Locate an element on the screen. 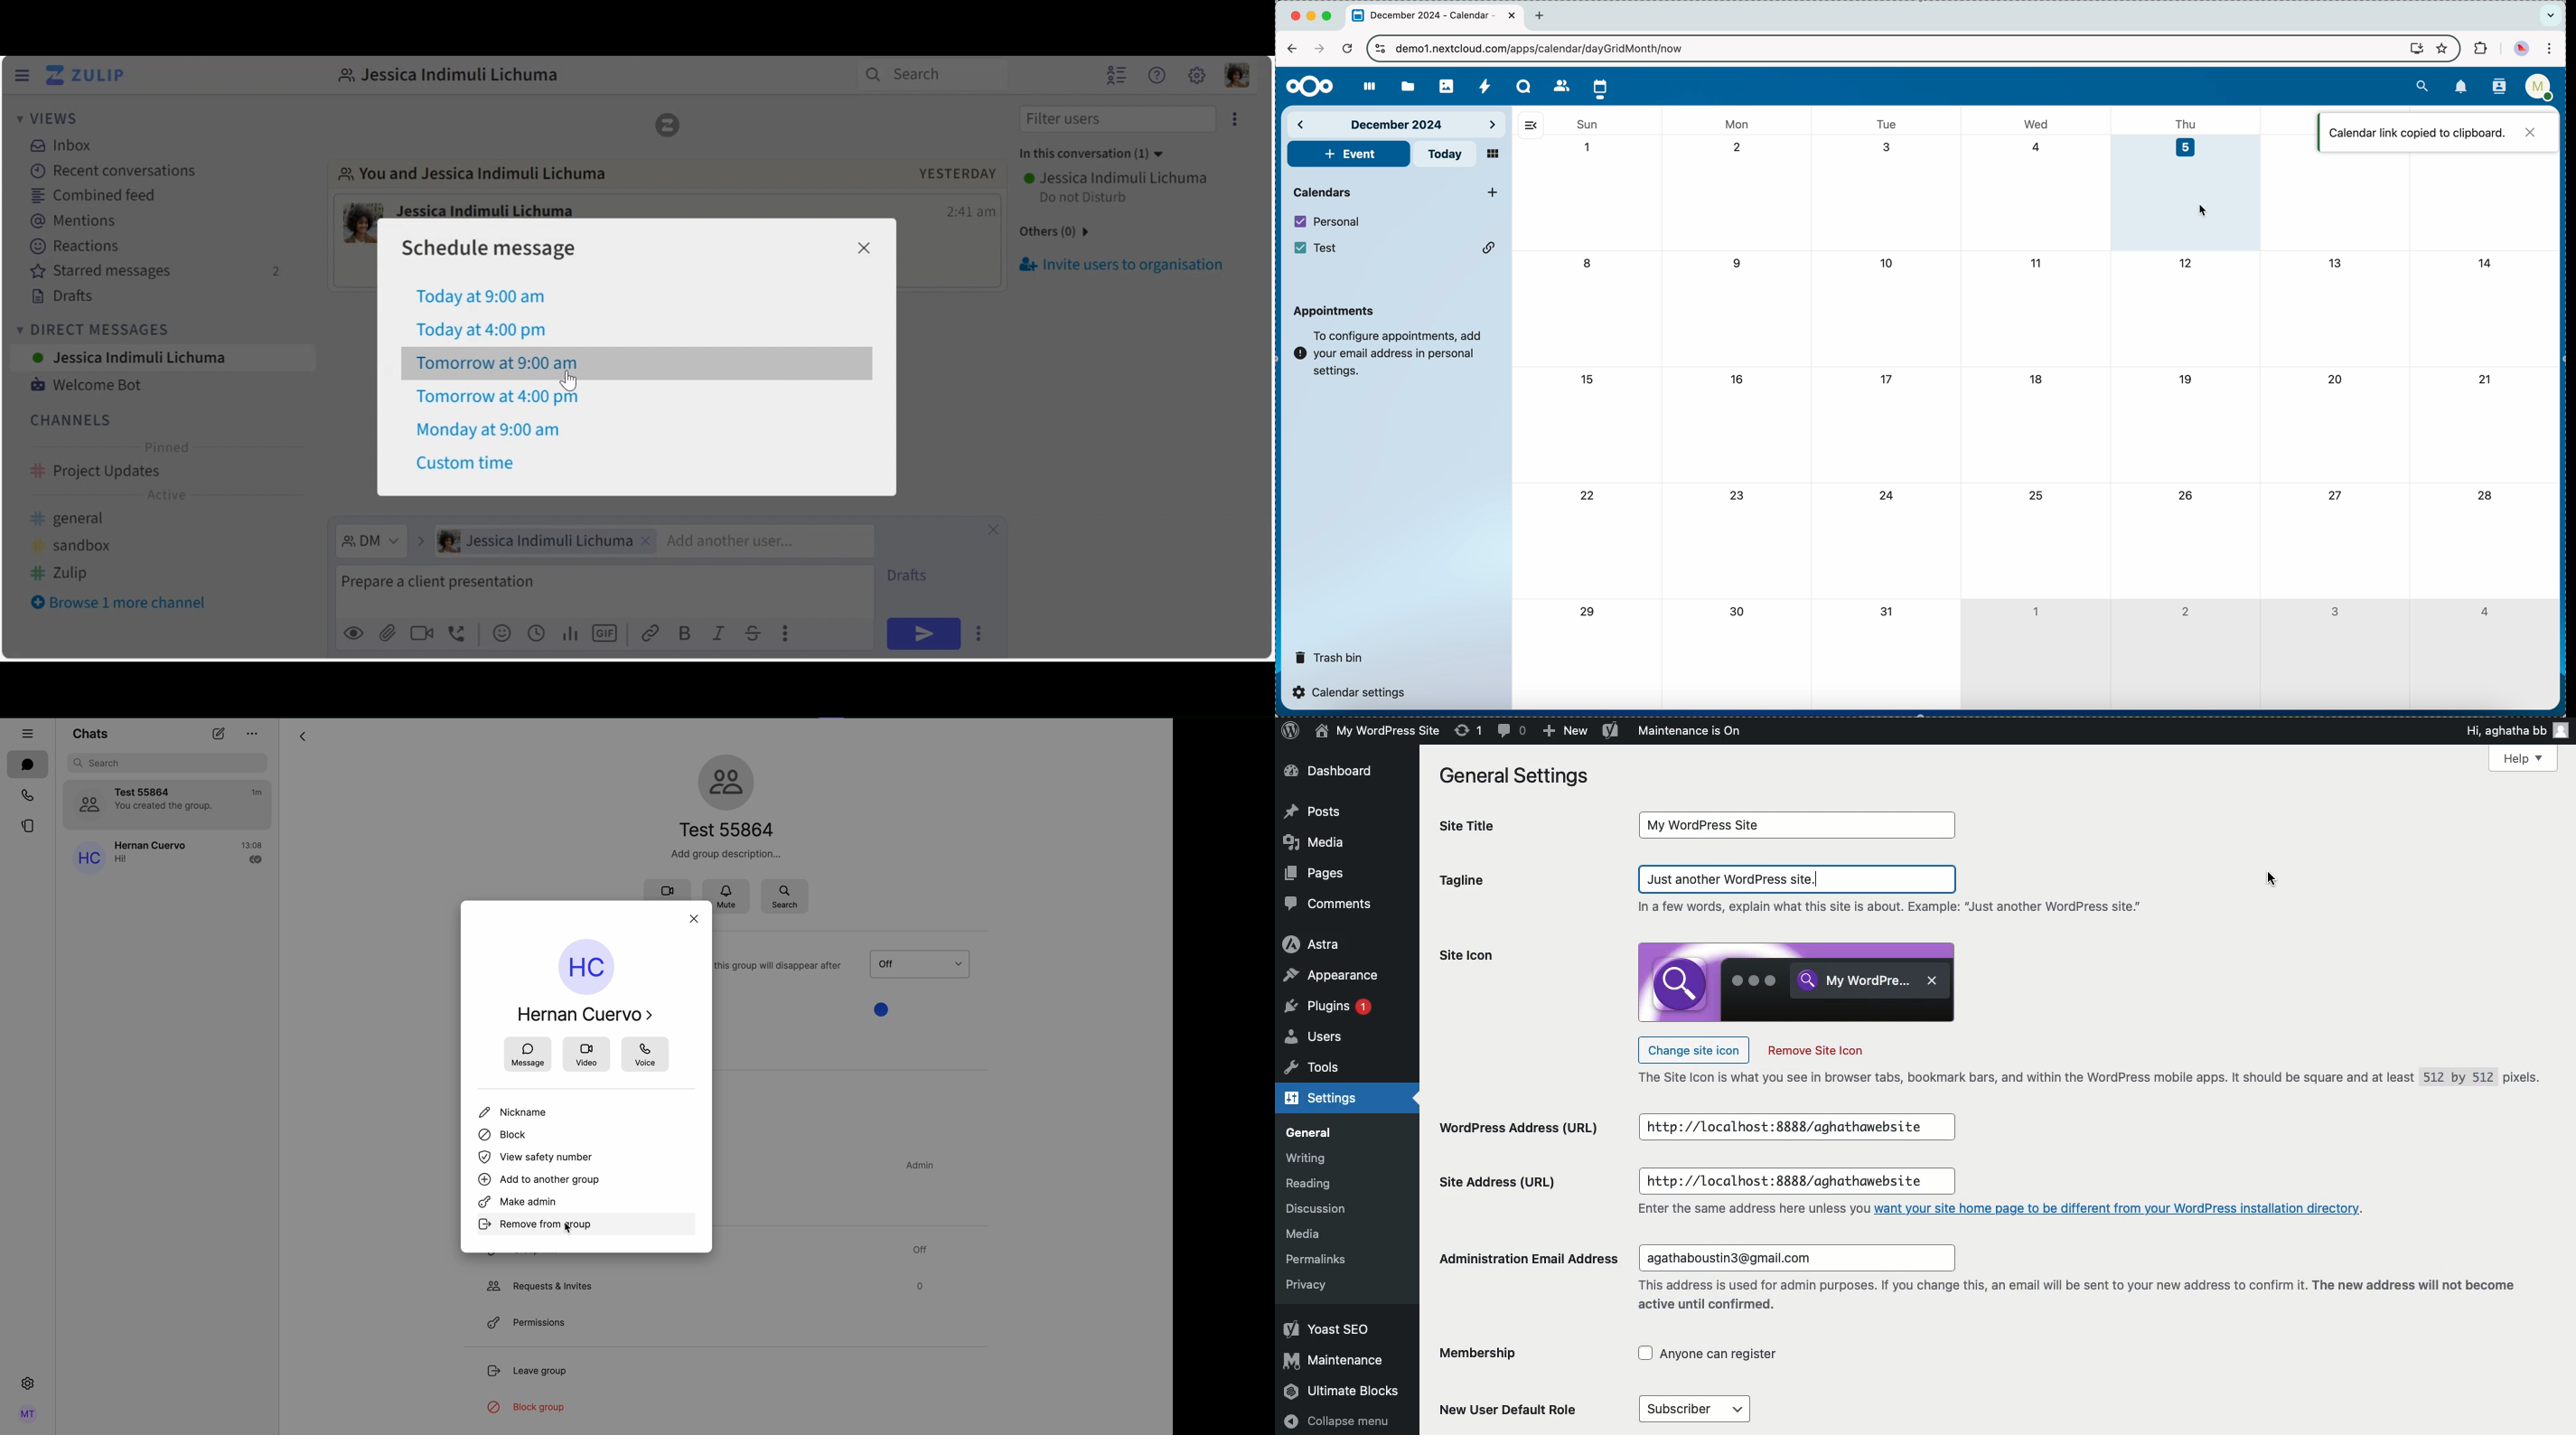  Administration email address is located at coordinates (1531, 1258).